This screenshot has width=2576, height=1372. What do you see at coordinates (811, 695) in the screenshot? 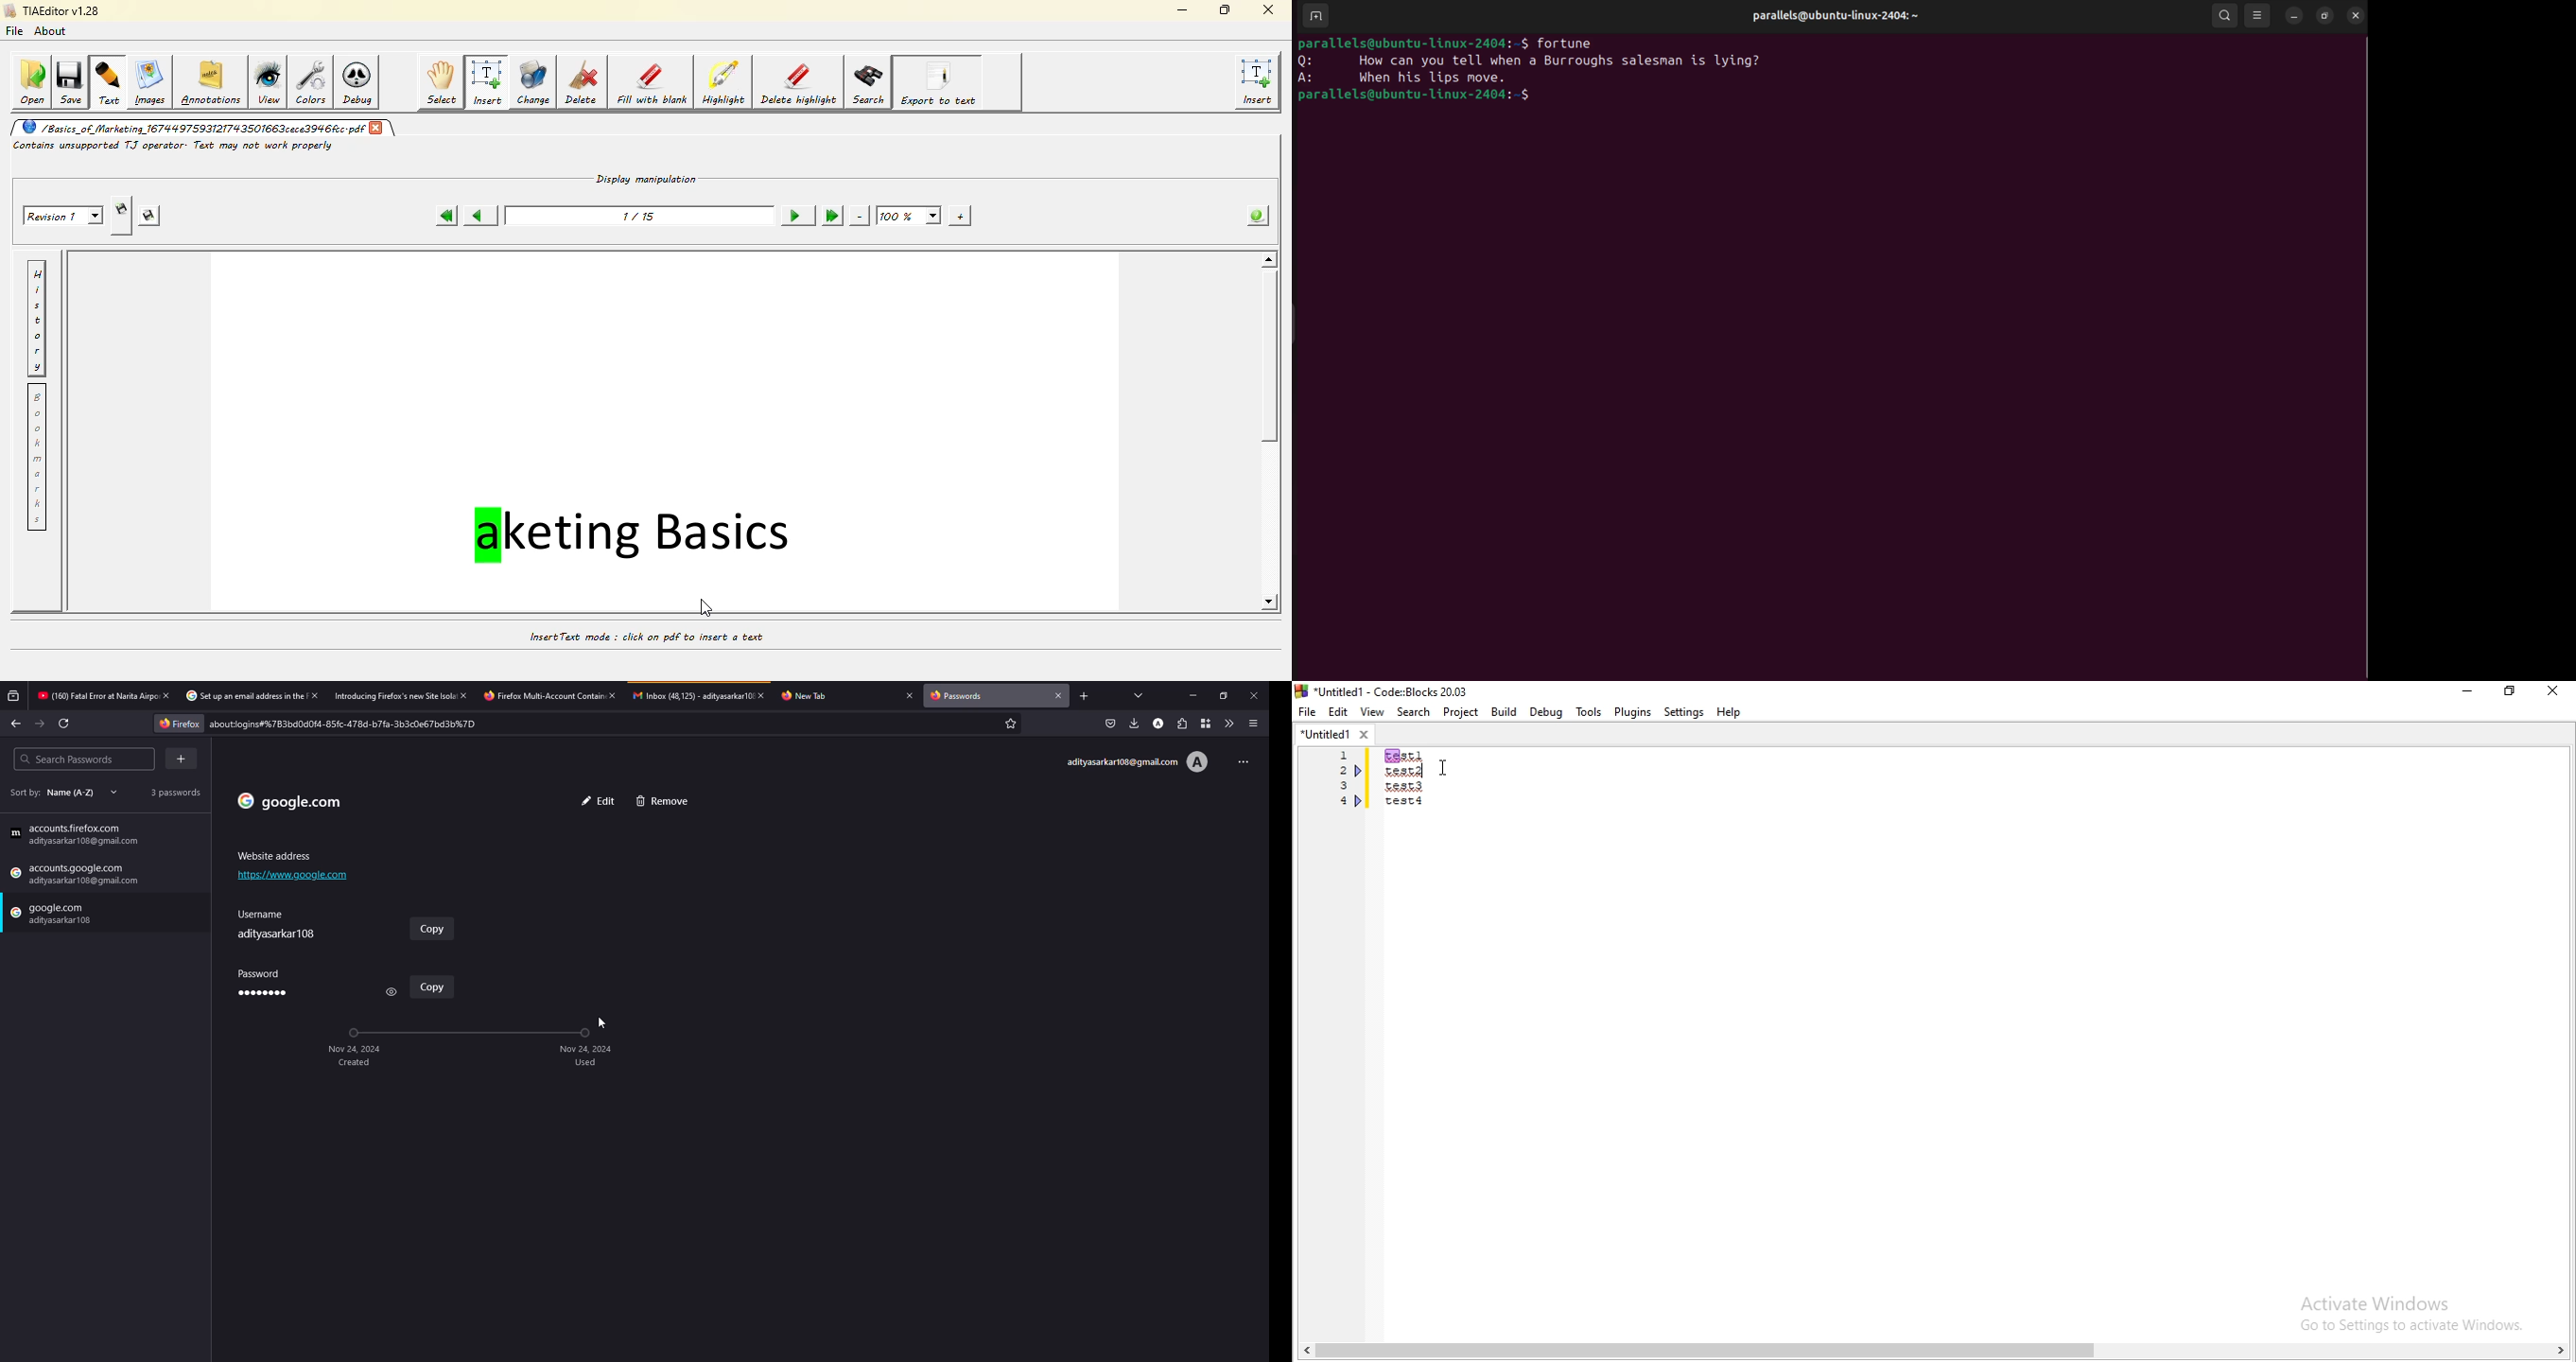
I see `tab` at bounding box center [811, 695].